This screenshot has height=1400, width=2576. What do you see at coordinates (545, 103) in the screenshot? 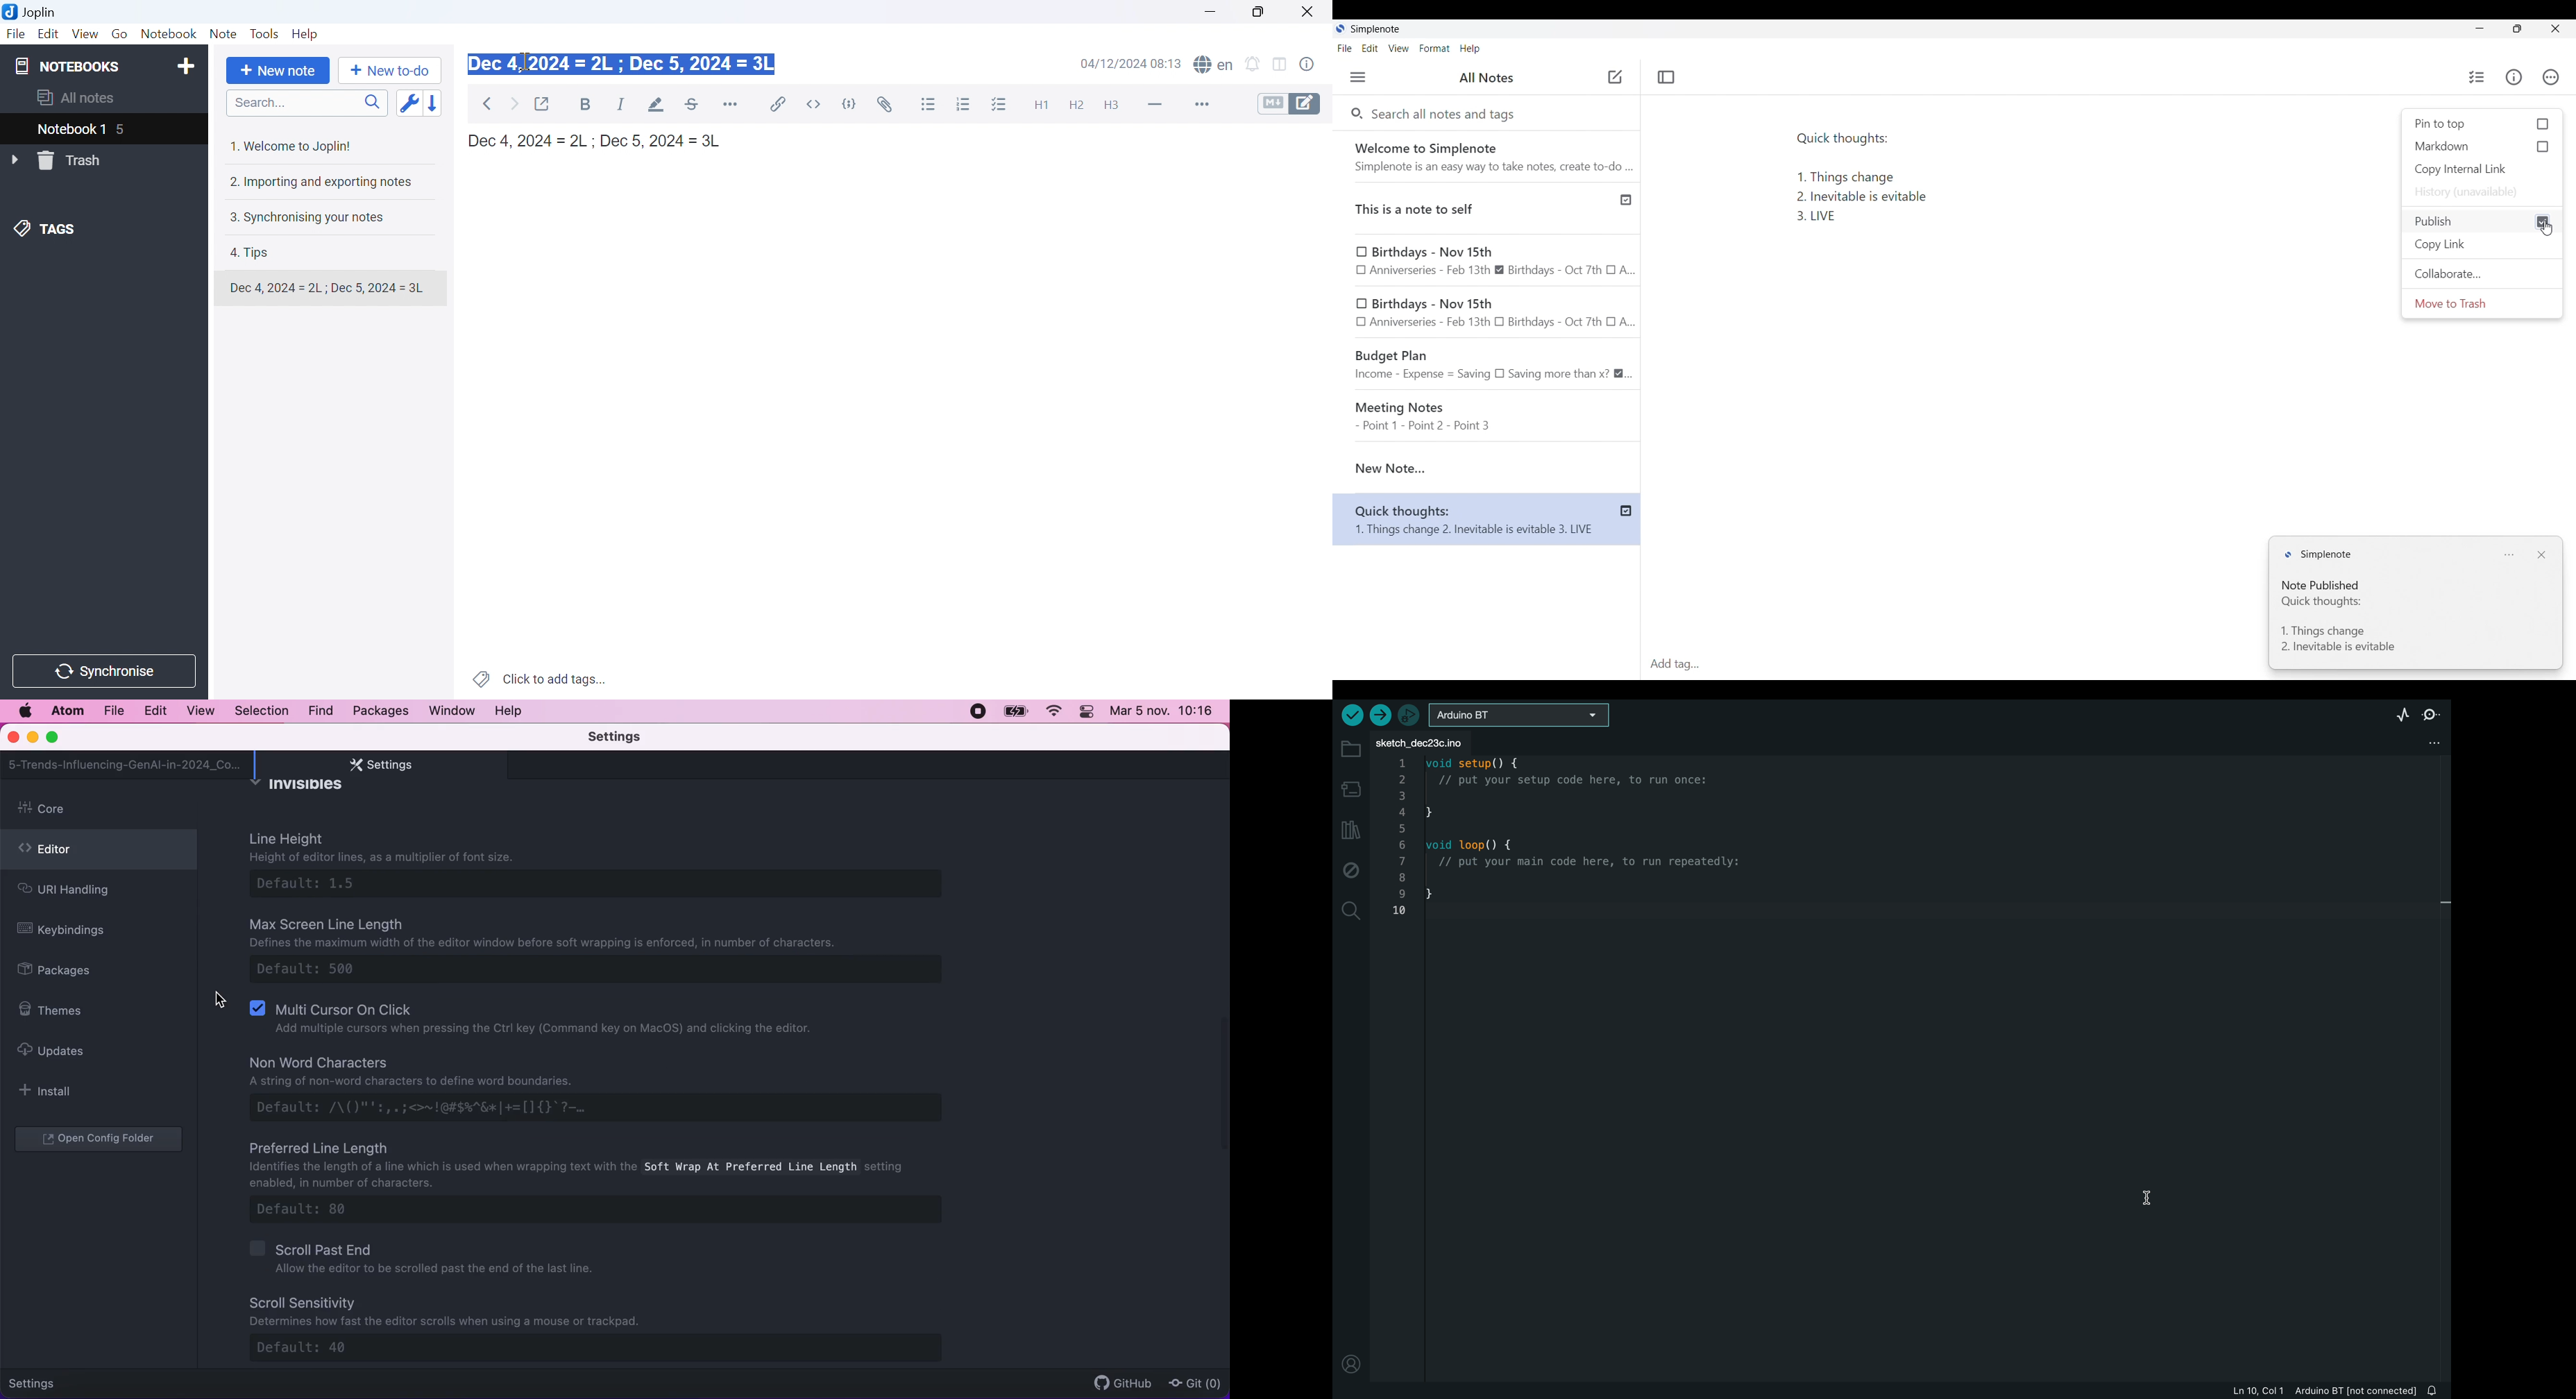
I see `Toggle external editing` at bounding box center [545, 103].